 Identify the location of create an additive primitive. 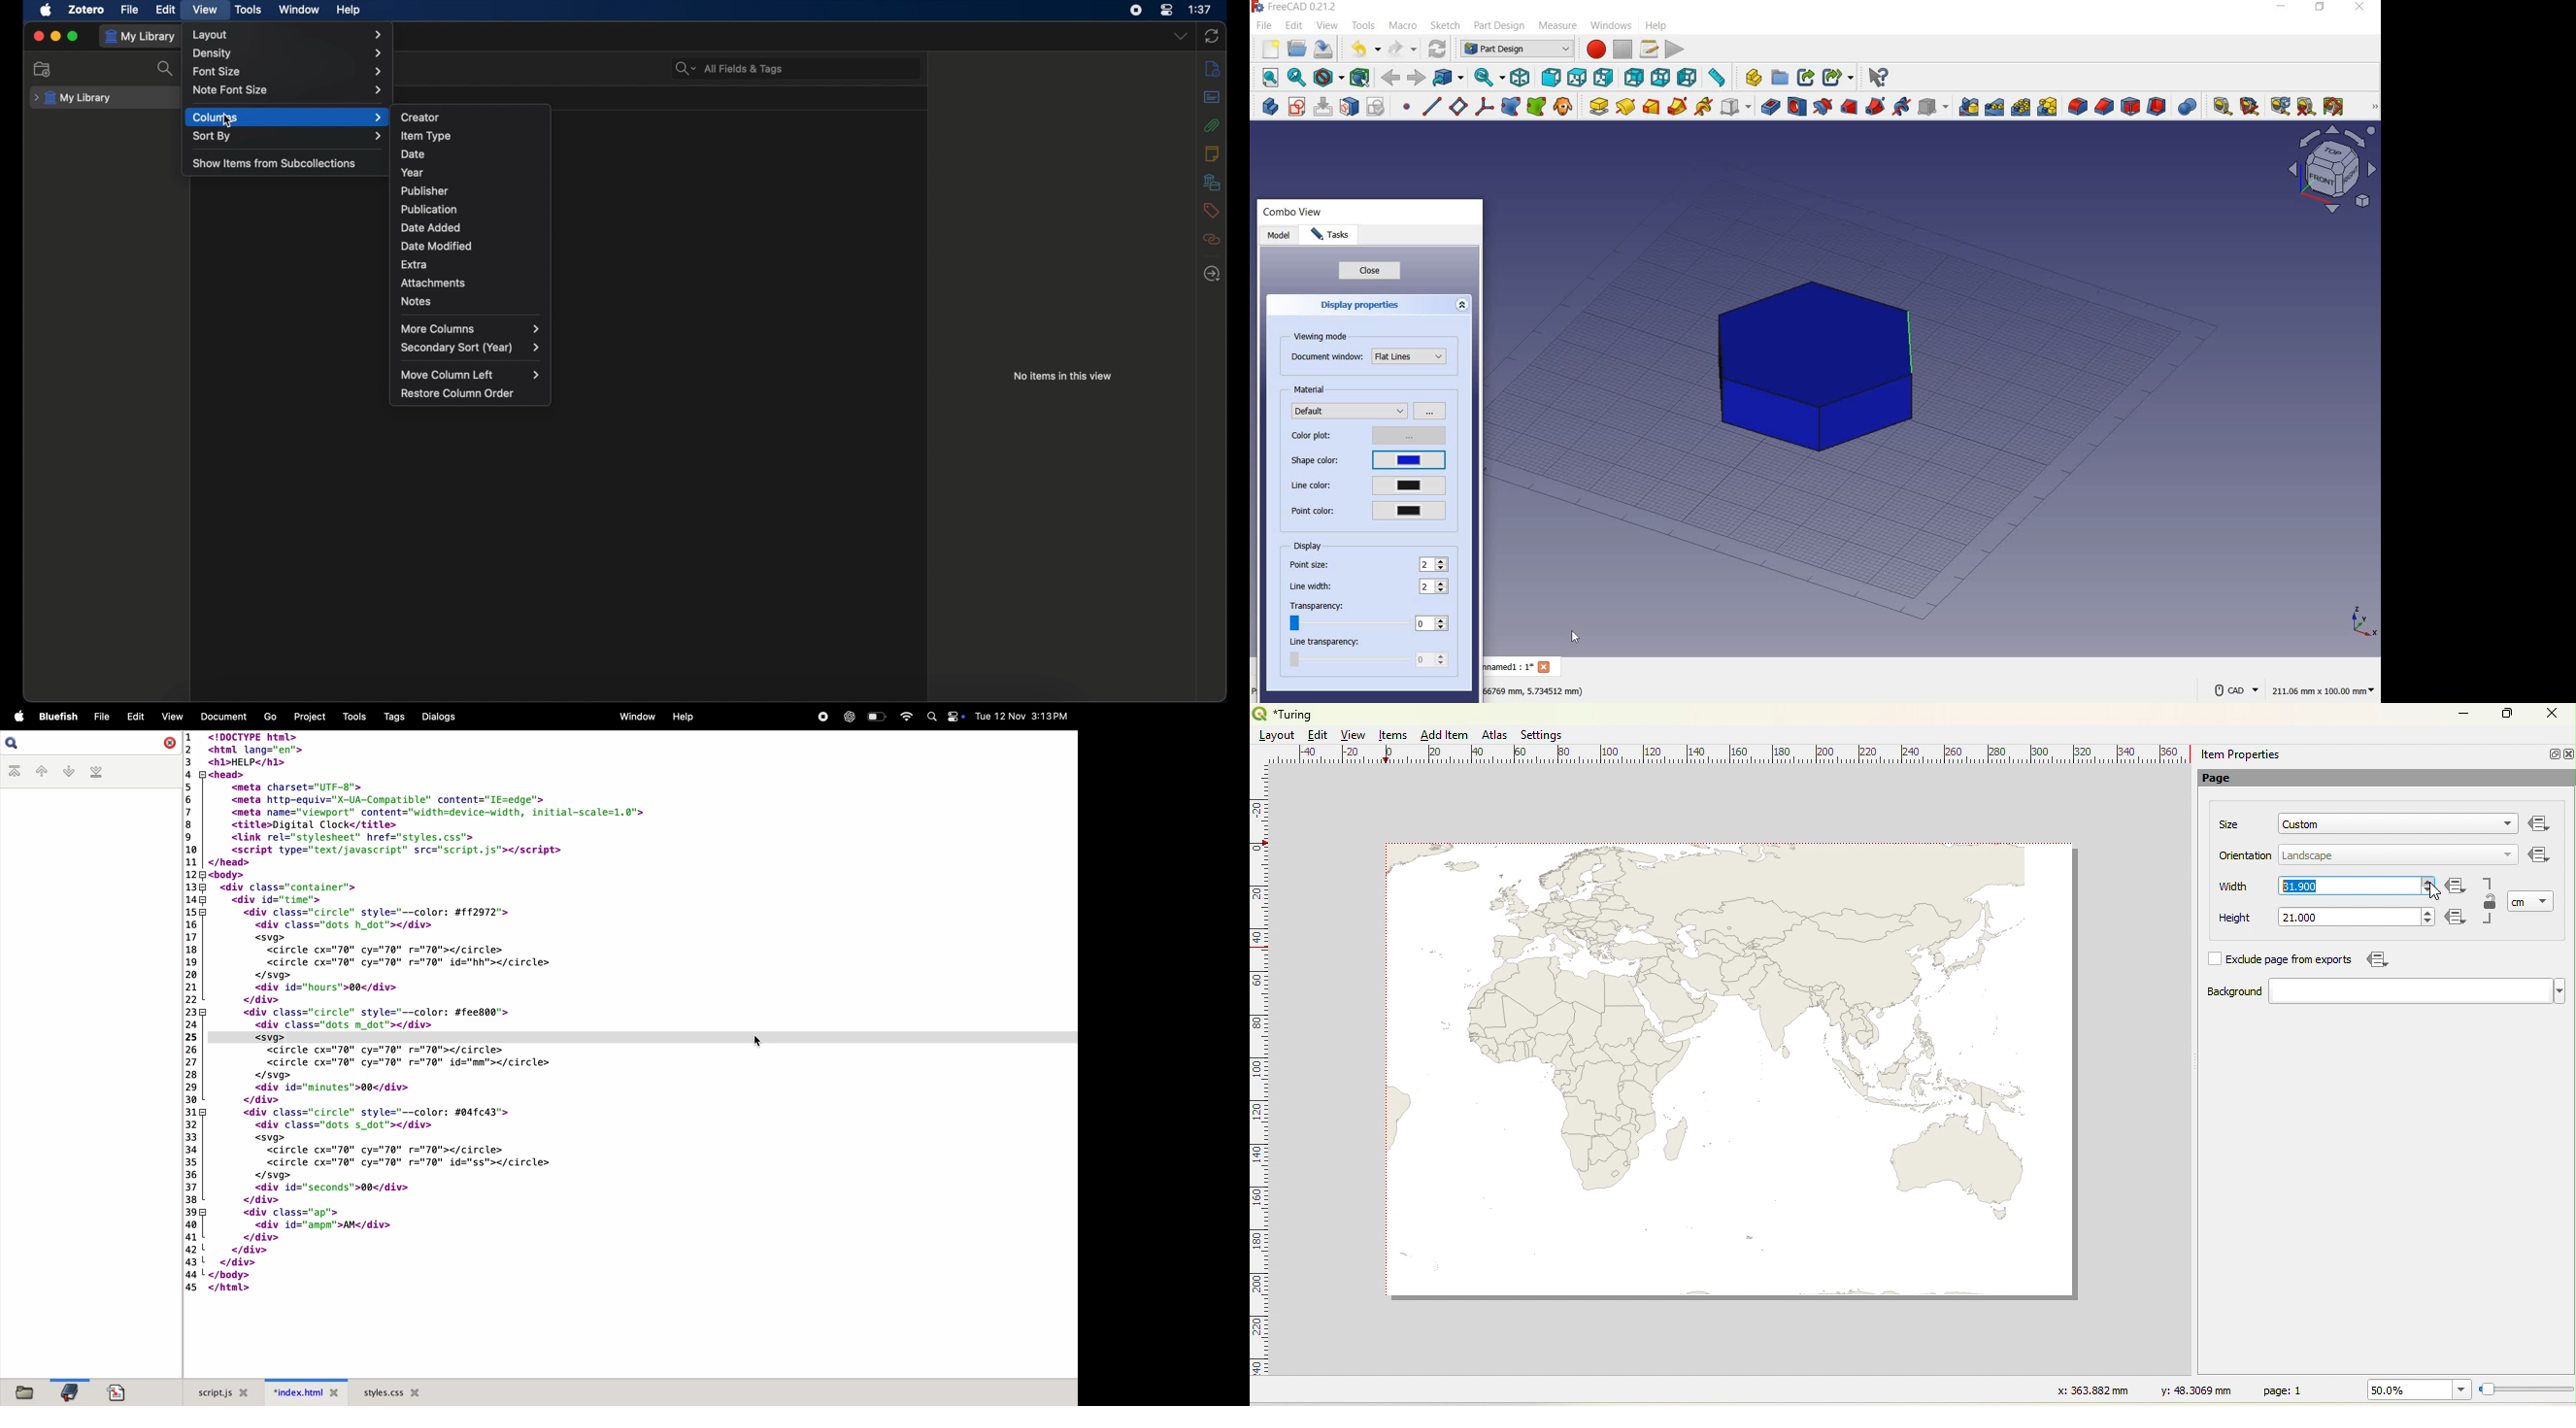
(1735, 106).